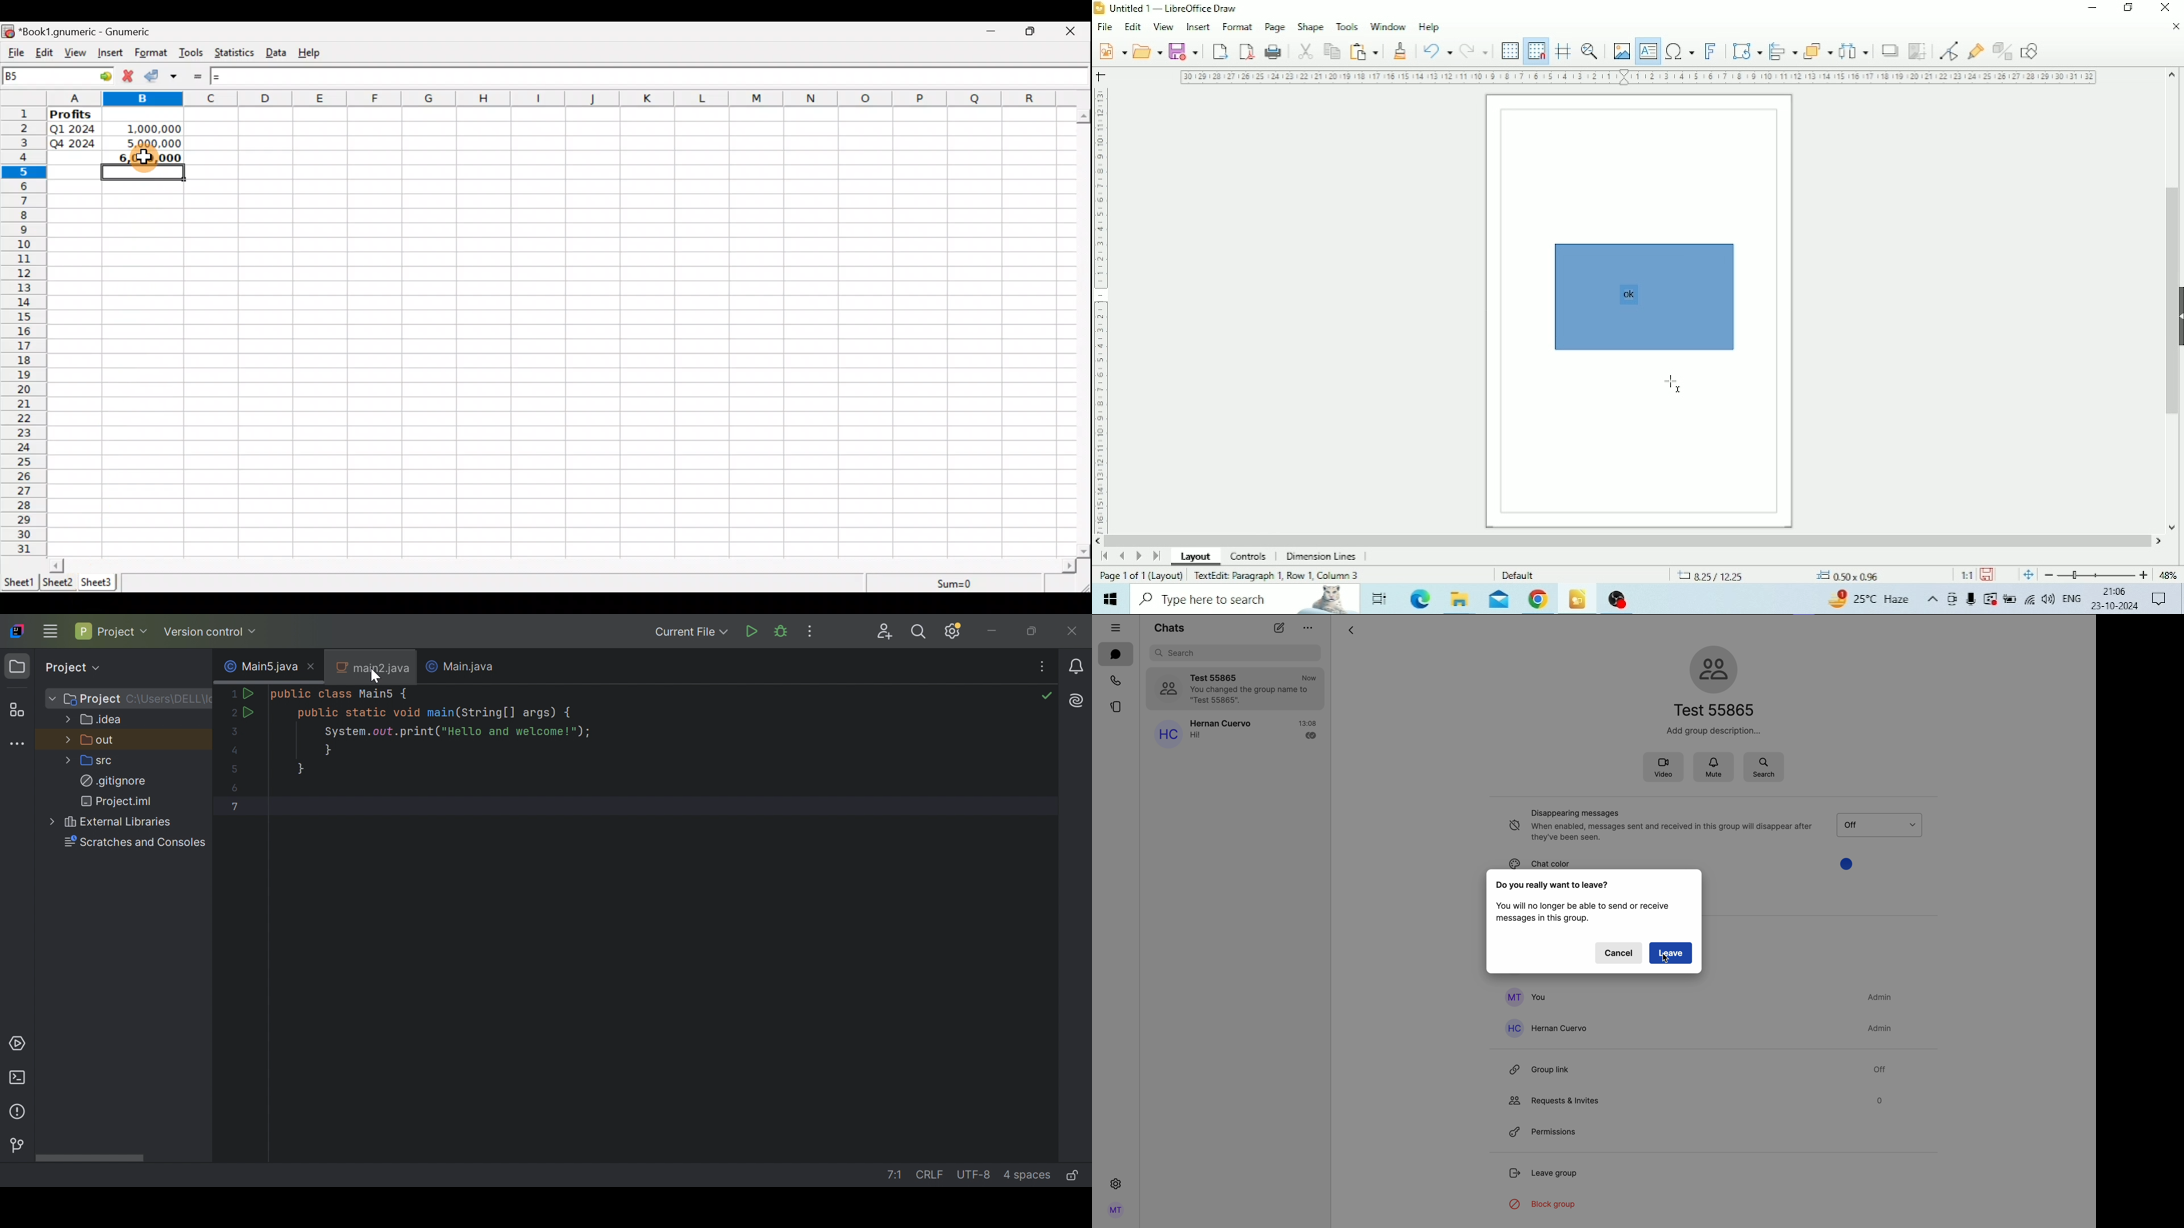  What do you see at coordinates (76, 53) in the screenshot?
I see `View` at bounding box center [76, 53].